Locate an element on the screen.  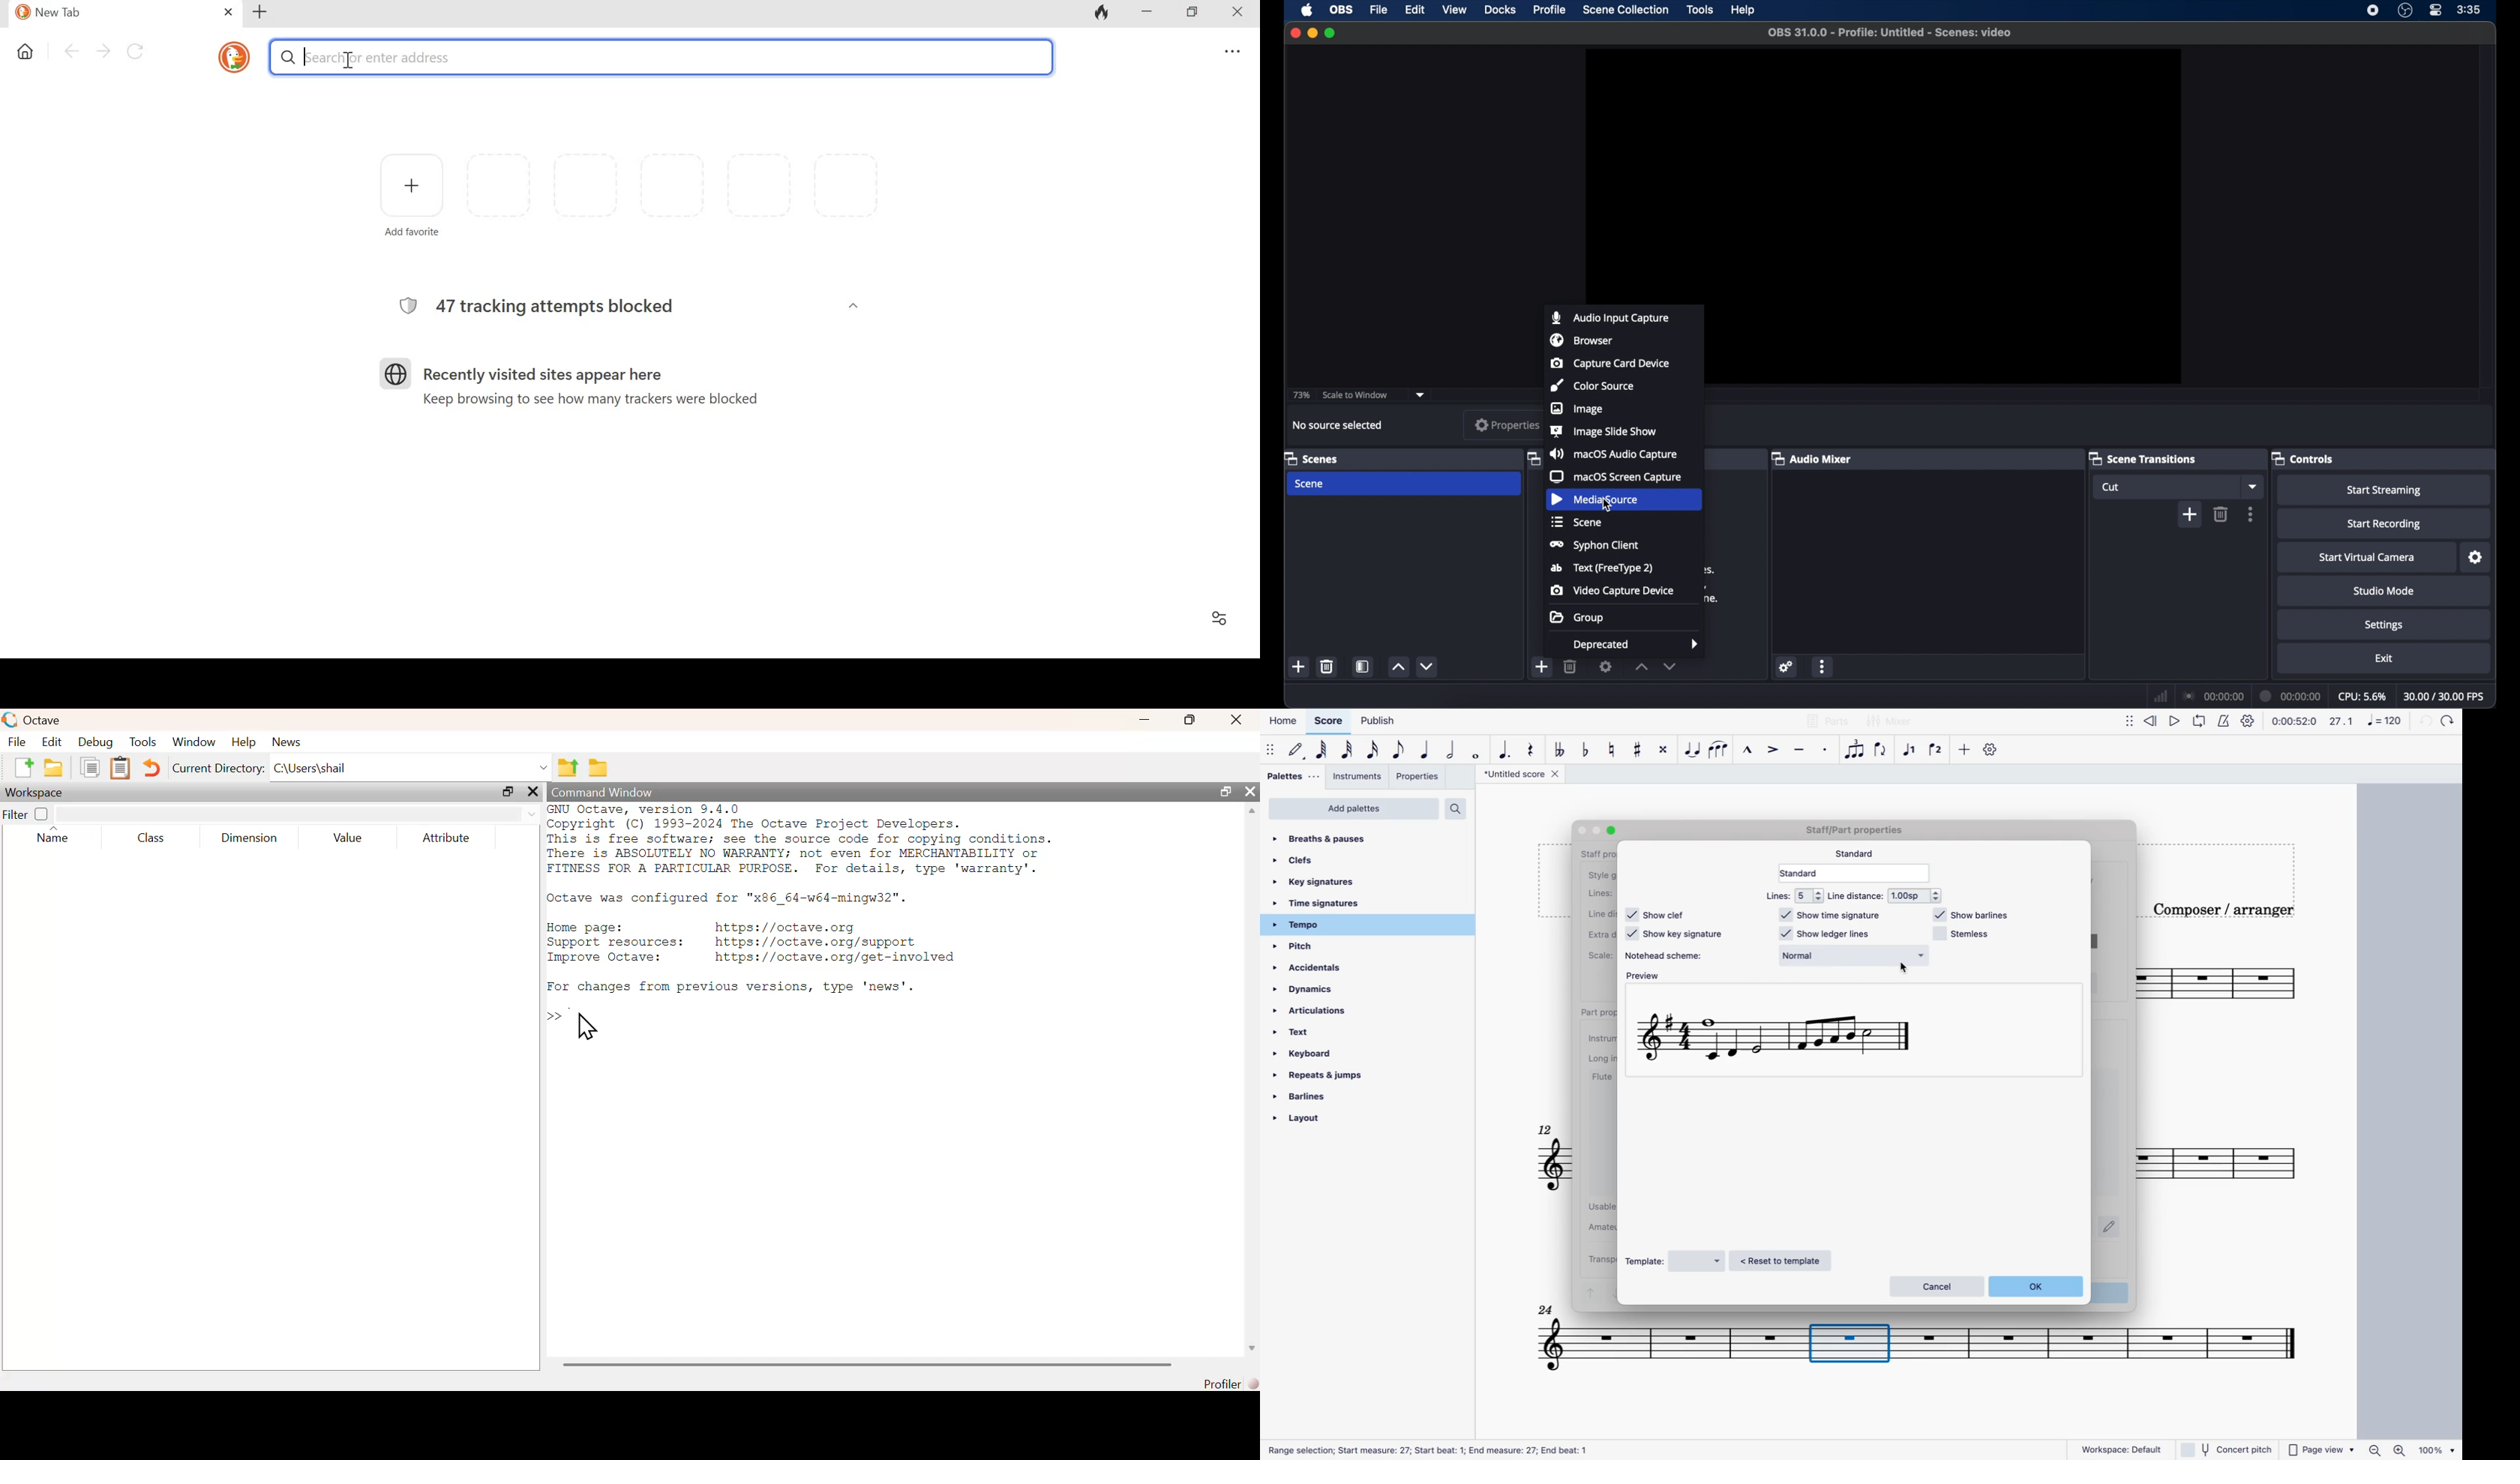
accent is located at coordinates (1775, 749).